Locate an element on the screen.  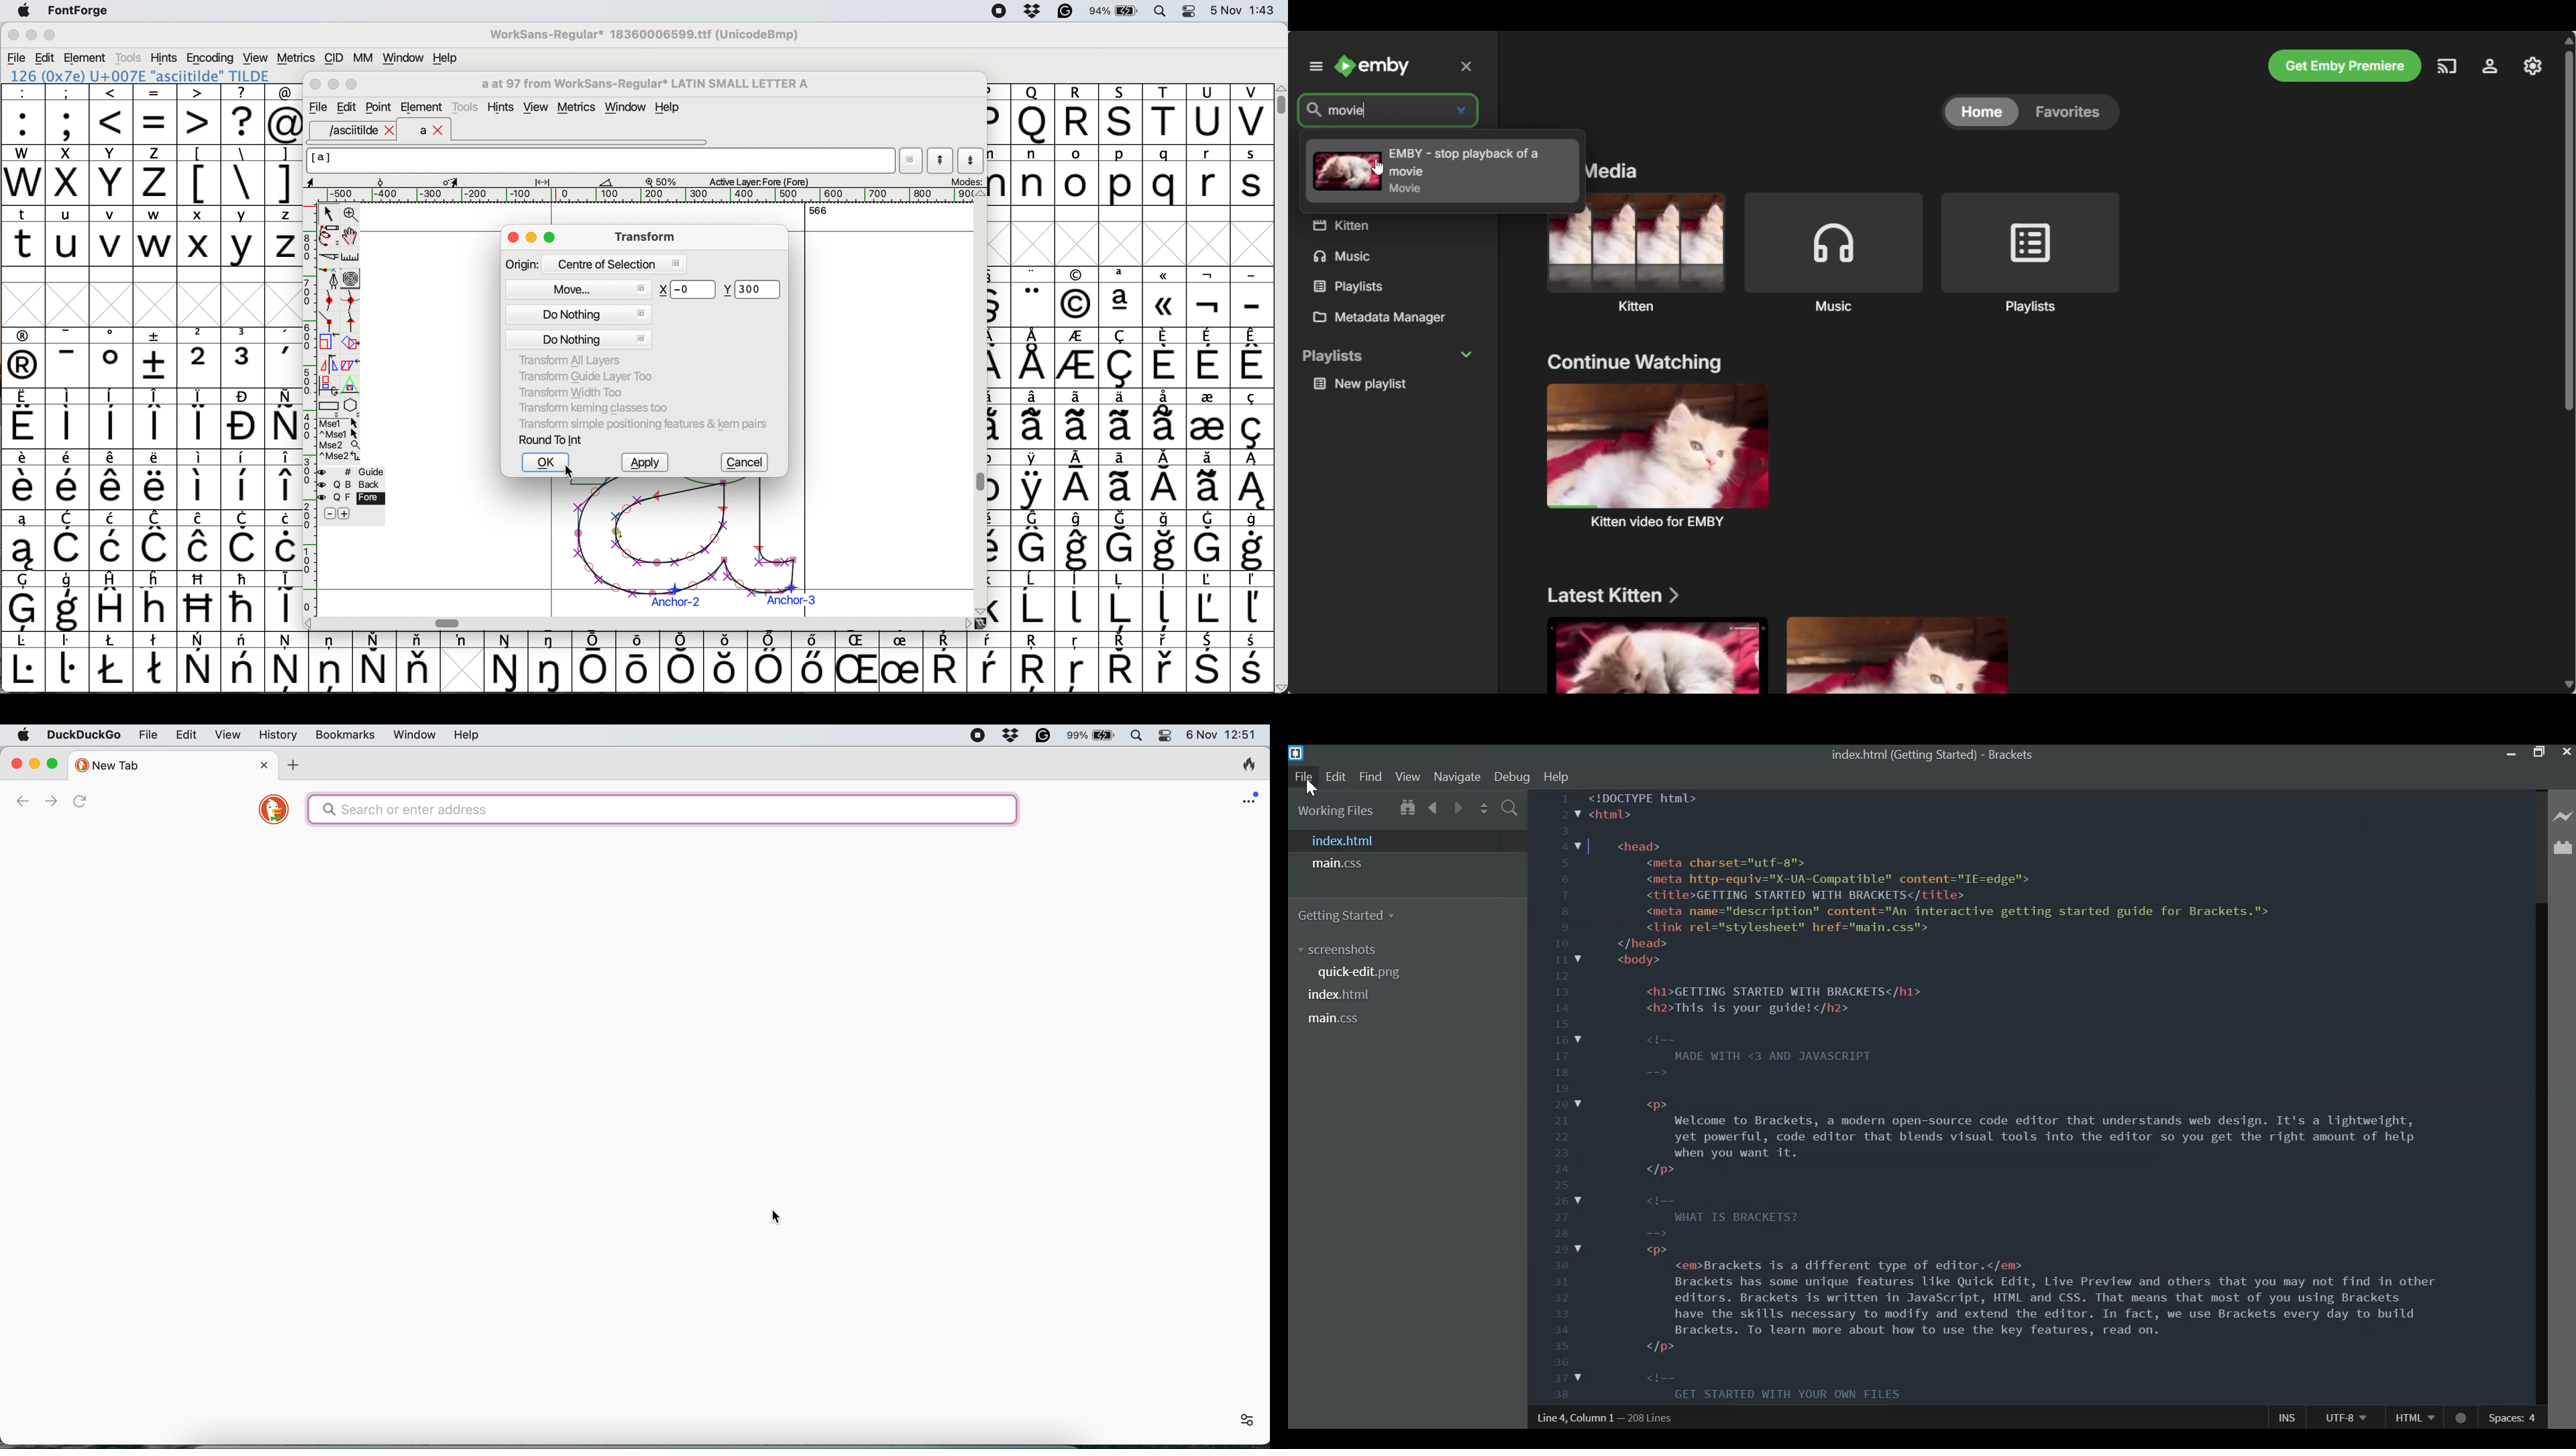
show previous letter is located at coordinates (940, 161).